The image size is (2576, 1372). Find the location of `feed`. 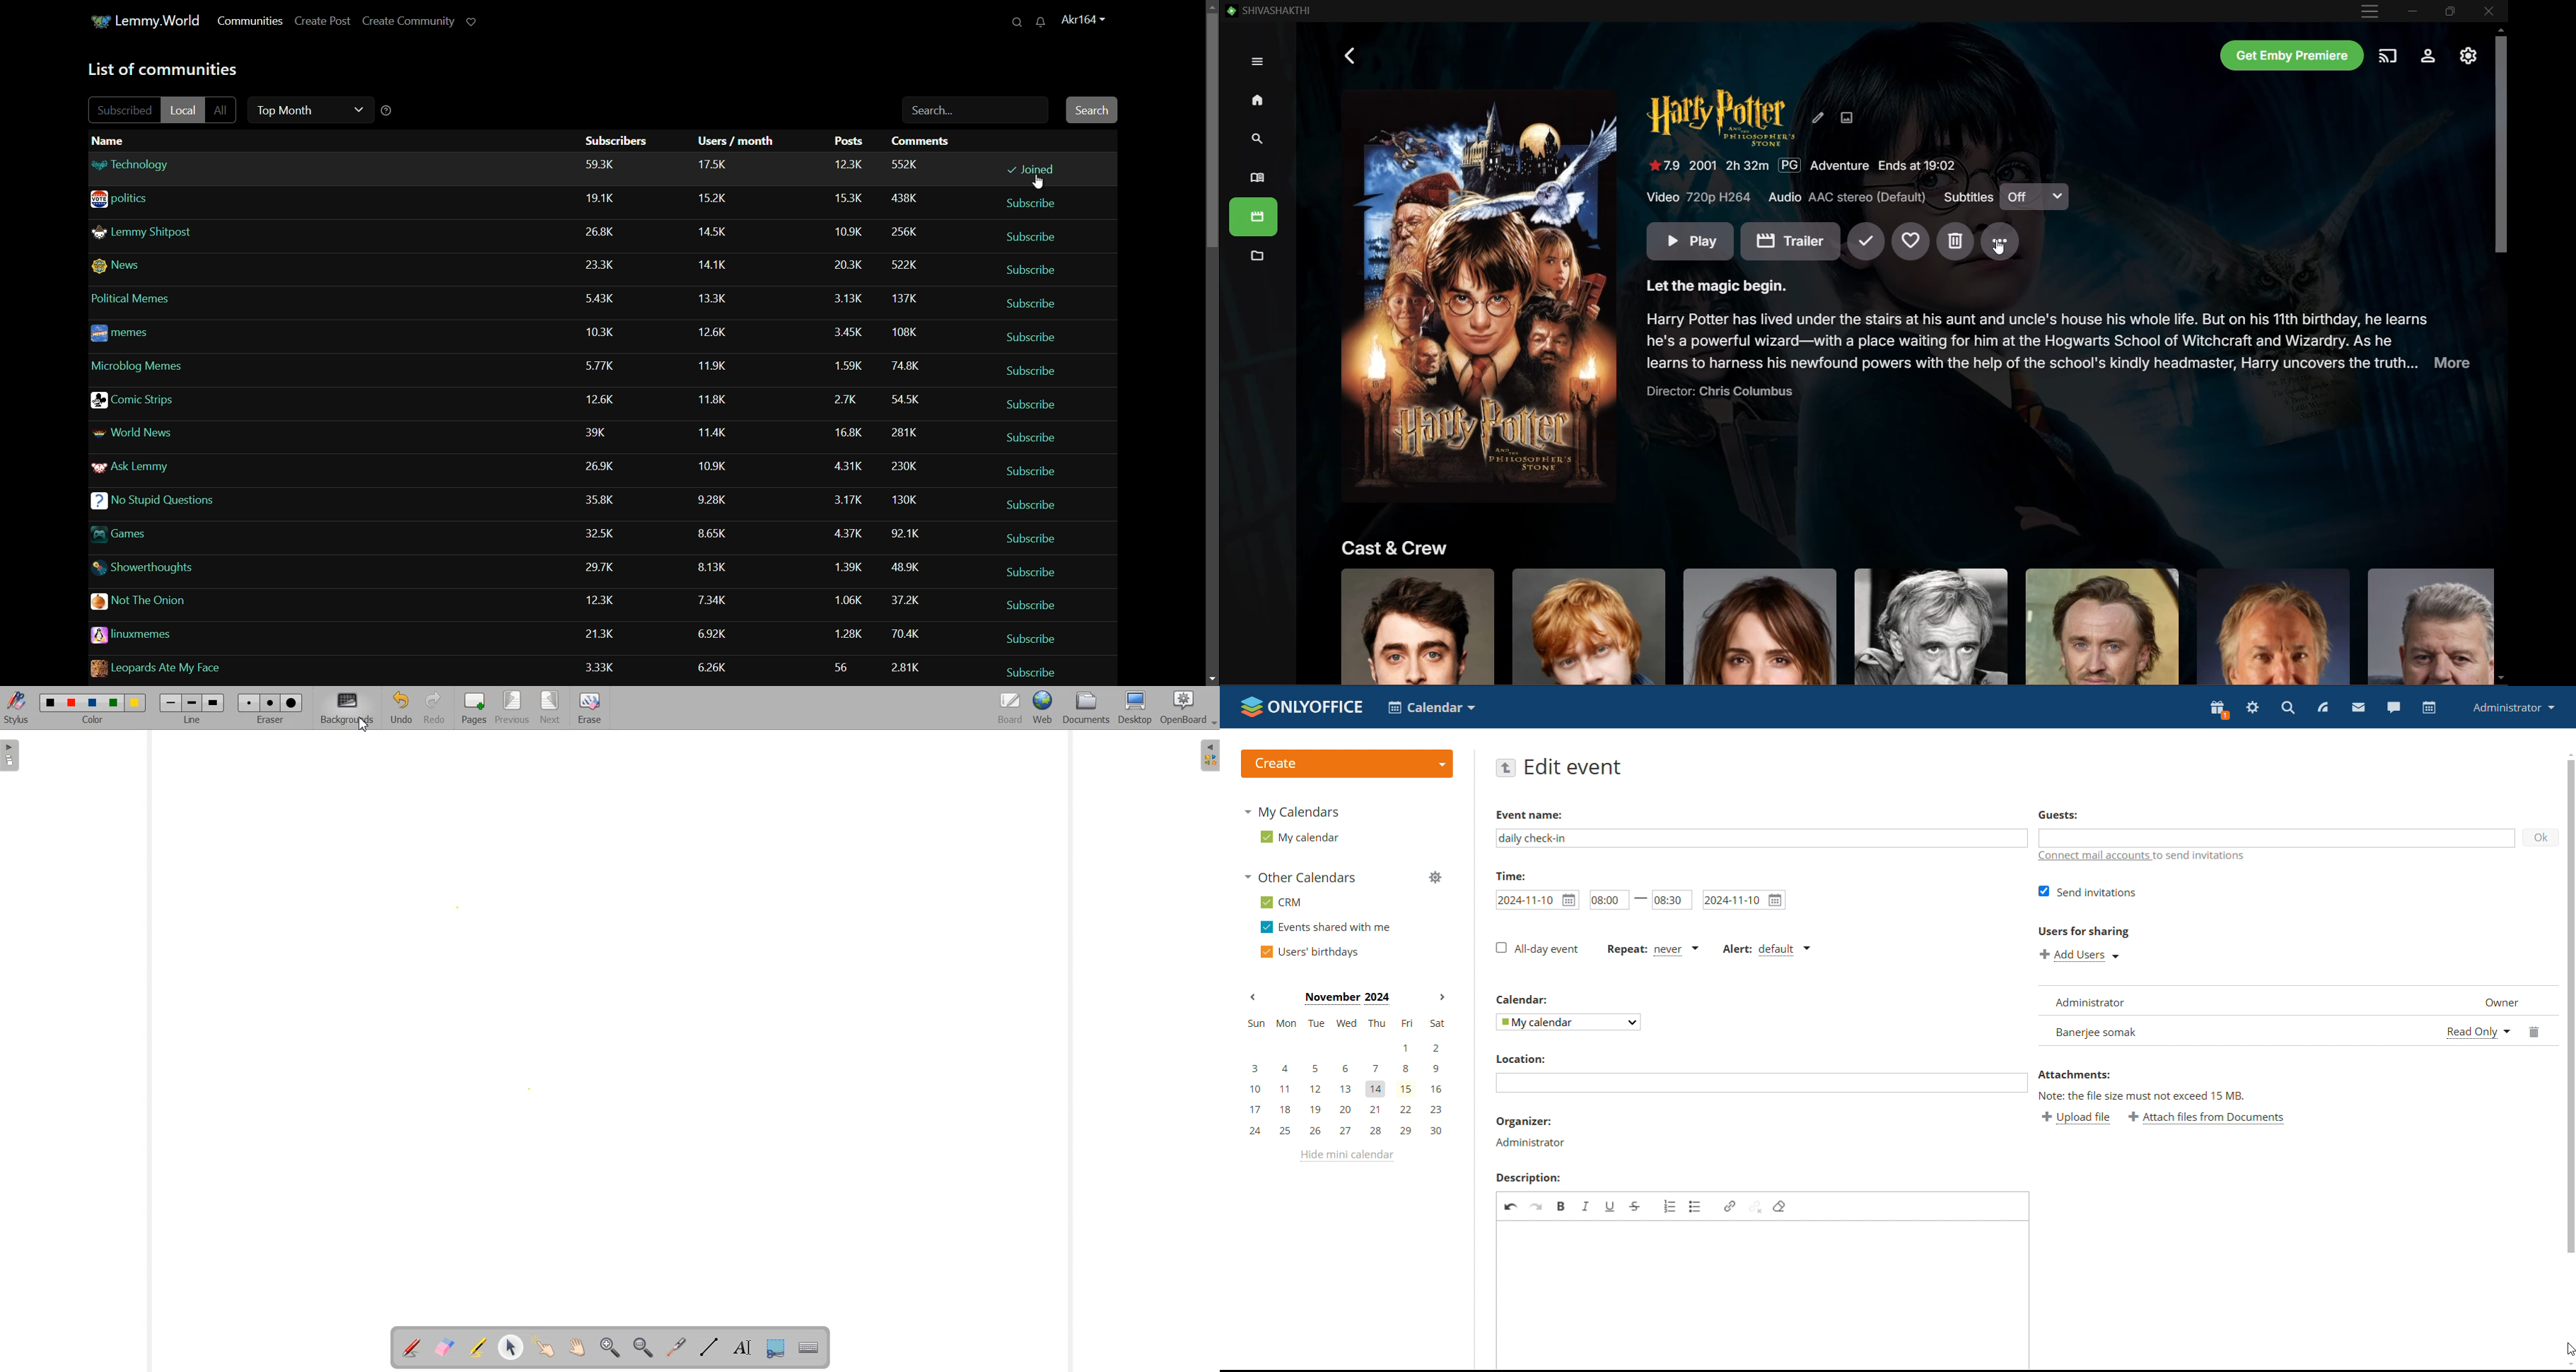

feed is located at coordinates (2322, 707).